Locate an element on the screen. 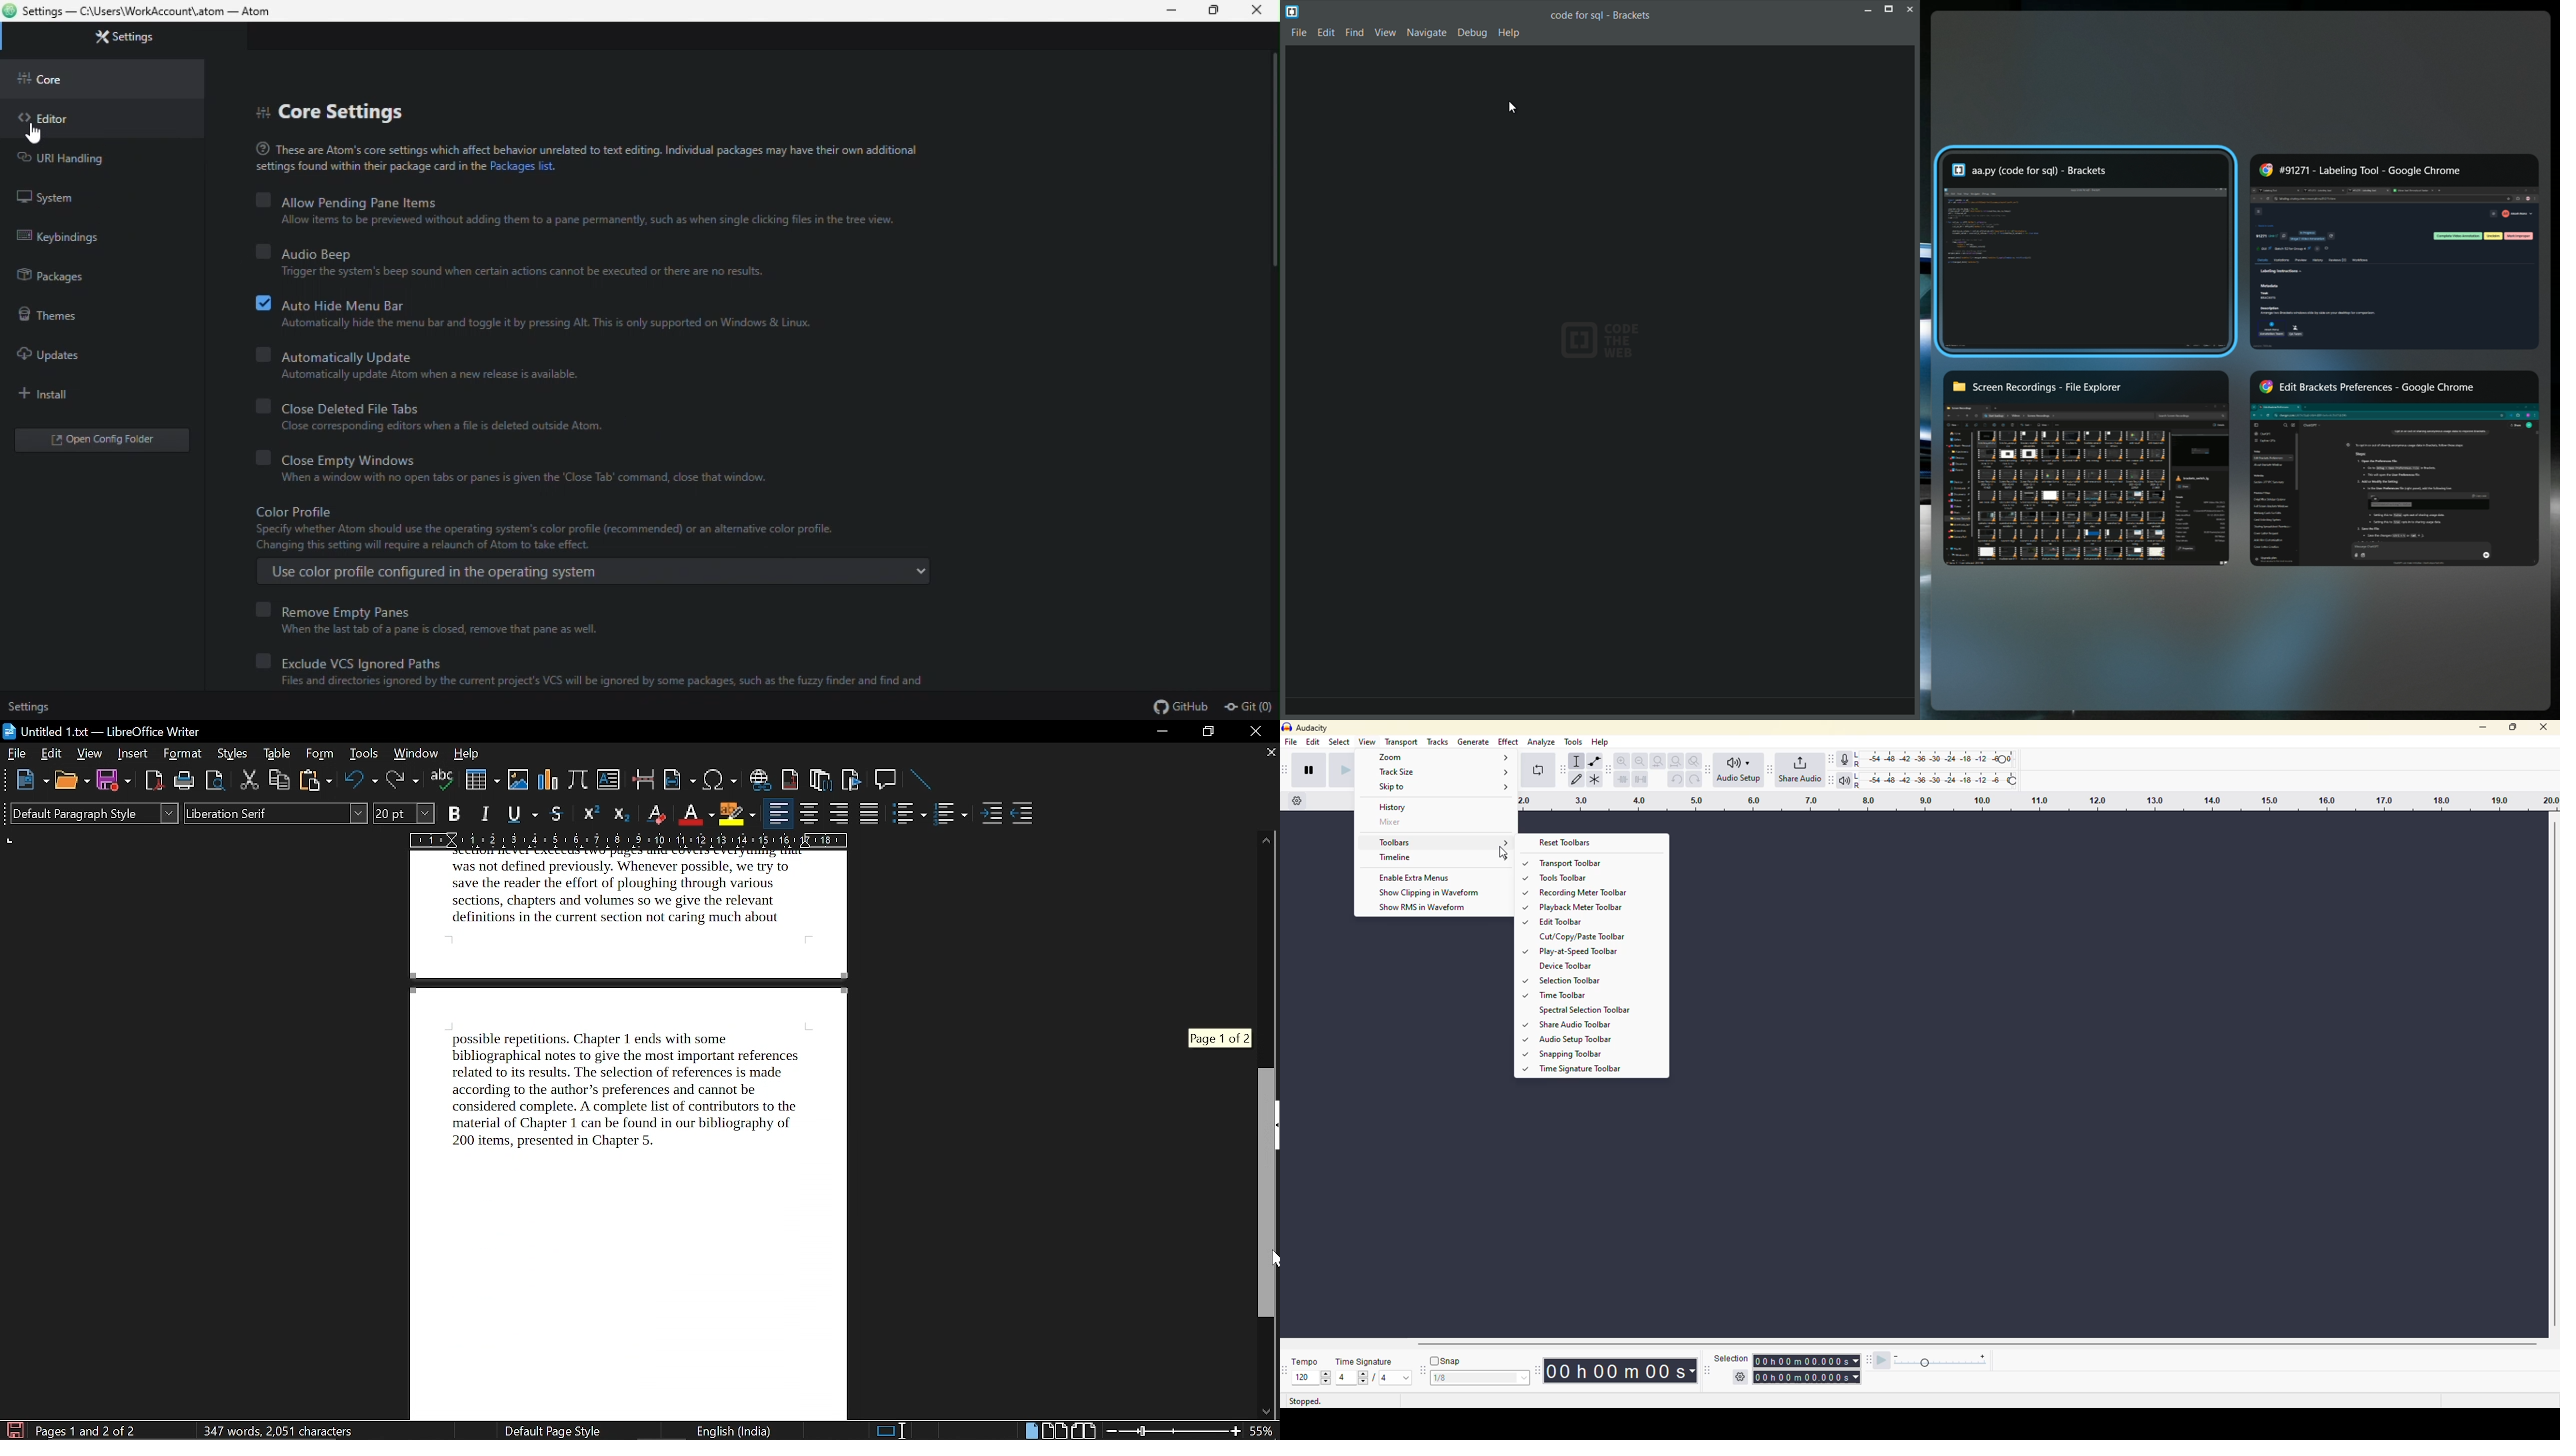 The width and height of the screenshot is (2576, 1456). insert formula is located at coordinates (578, 782).